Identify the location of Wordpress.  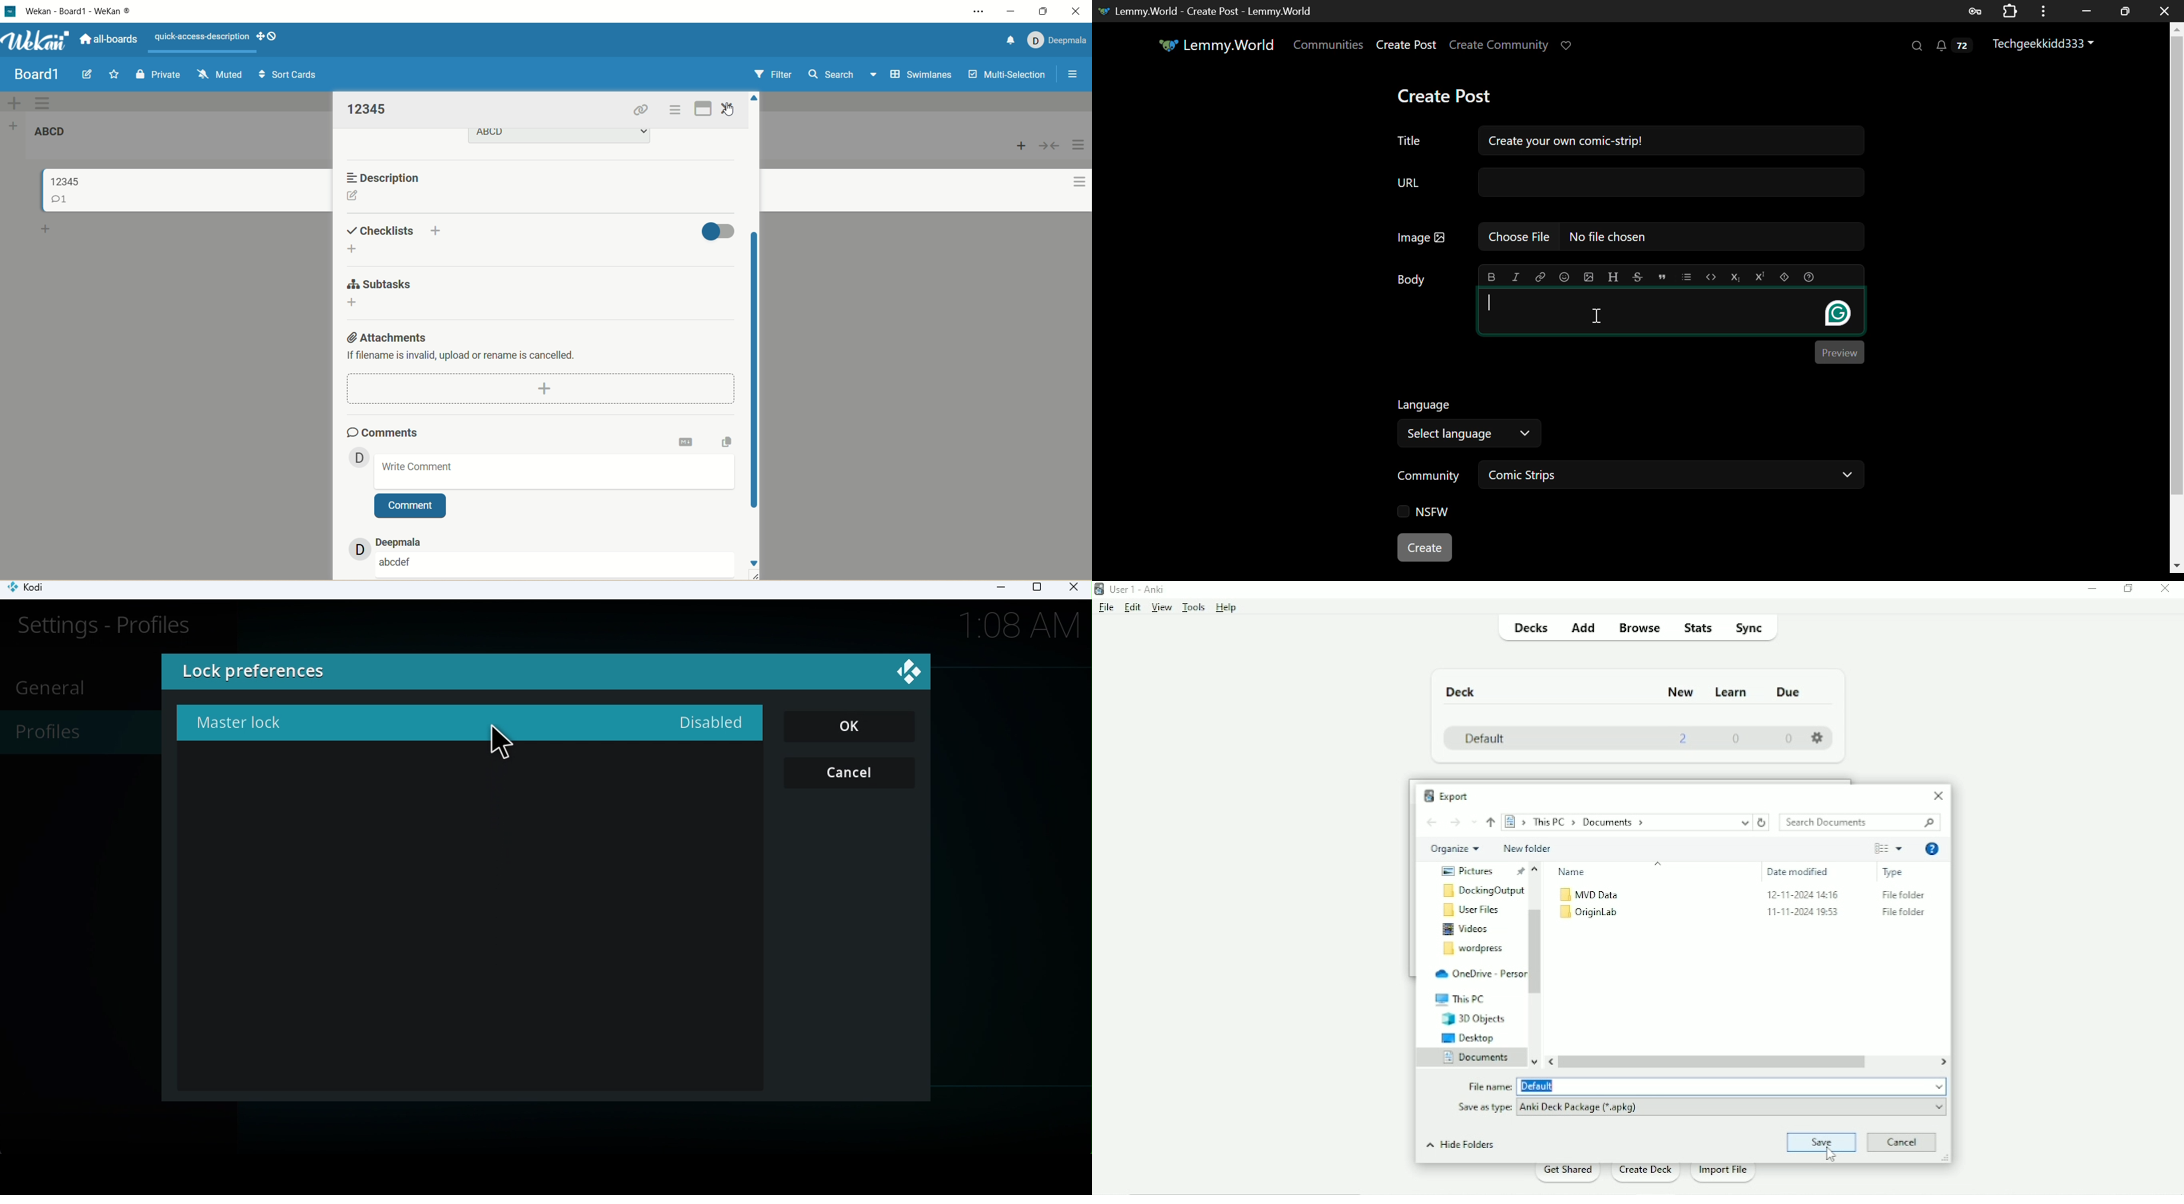
(1476, 949).